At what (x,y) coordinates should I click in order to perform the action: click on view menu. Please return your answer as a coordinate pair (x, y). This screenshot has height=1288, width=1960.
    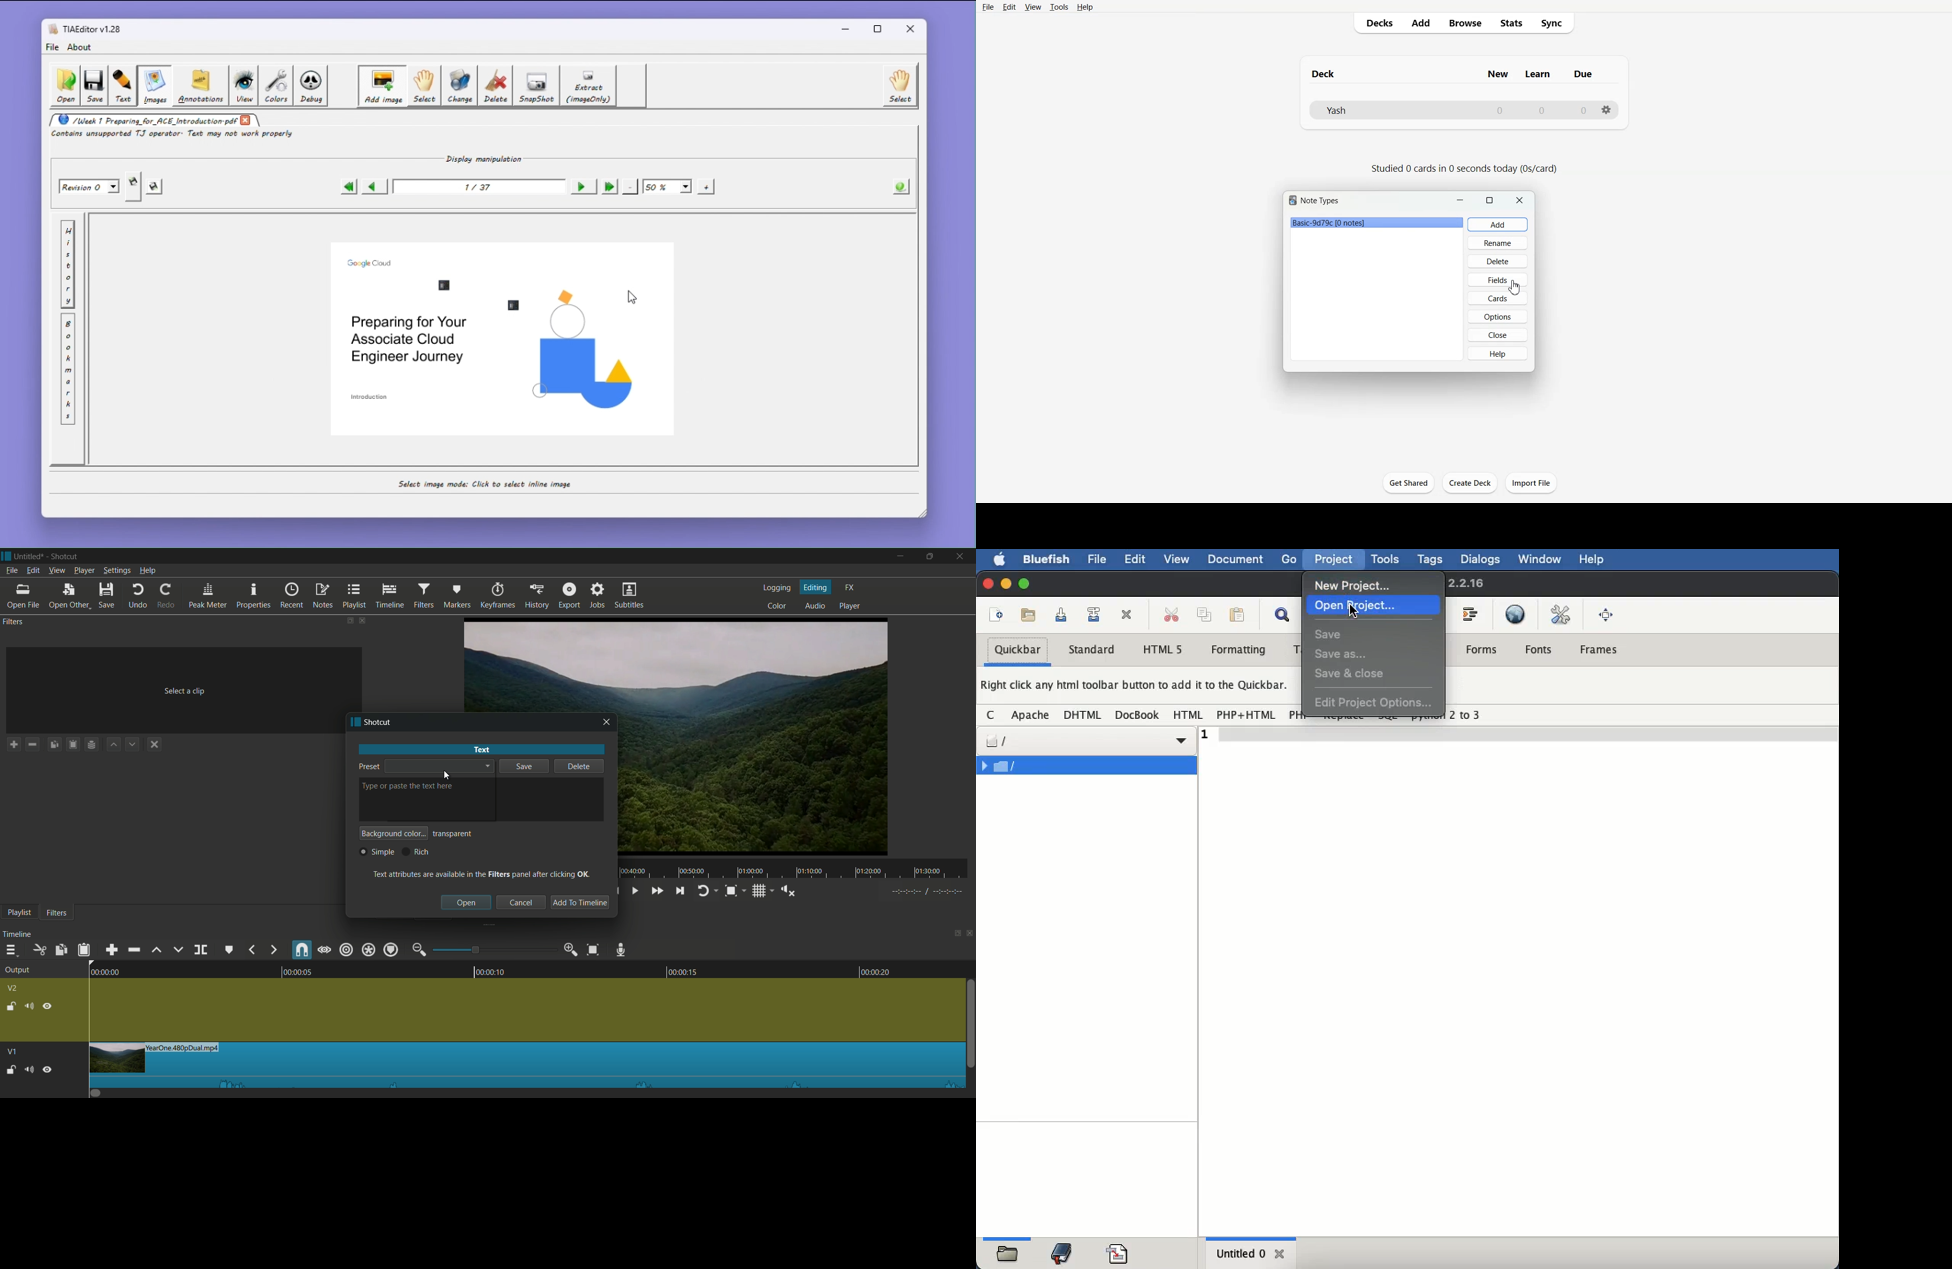
    Looking at the image, I should click on (57, 570).